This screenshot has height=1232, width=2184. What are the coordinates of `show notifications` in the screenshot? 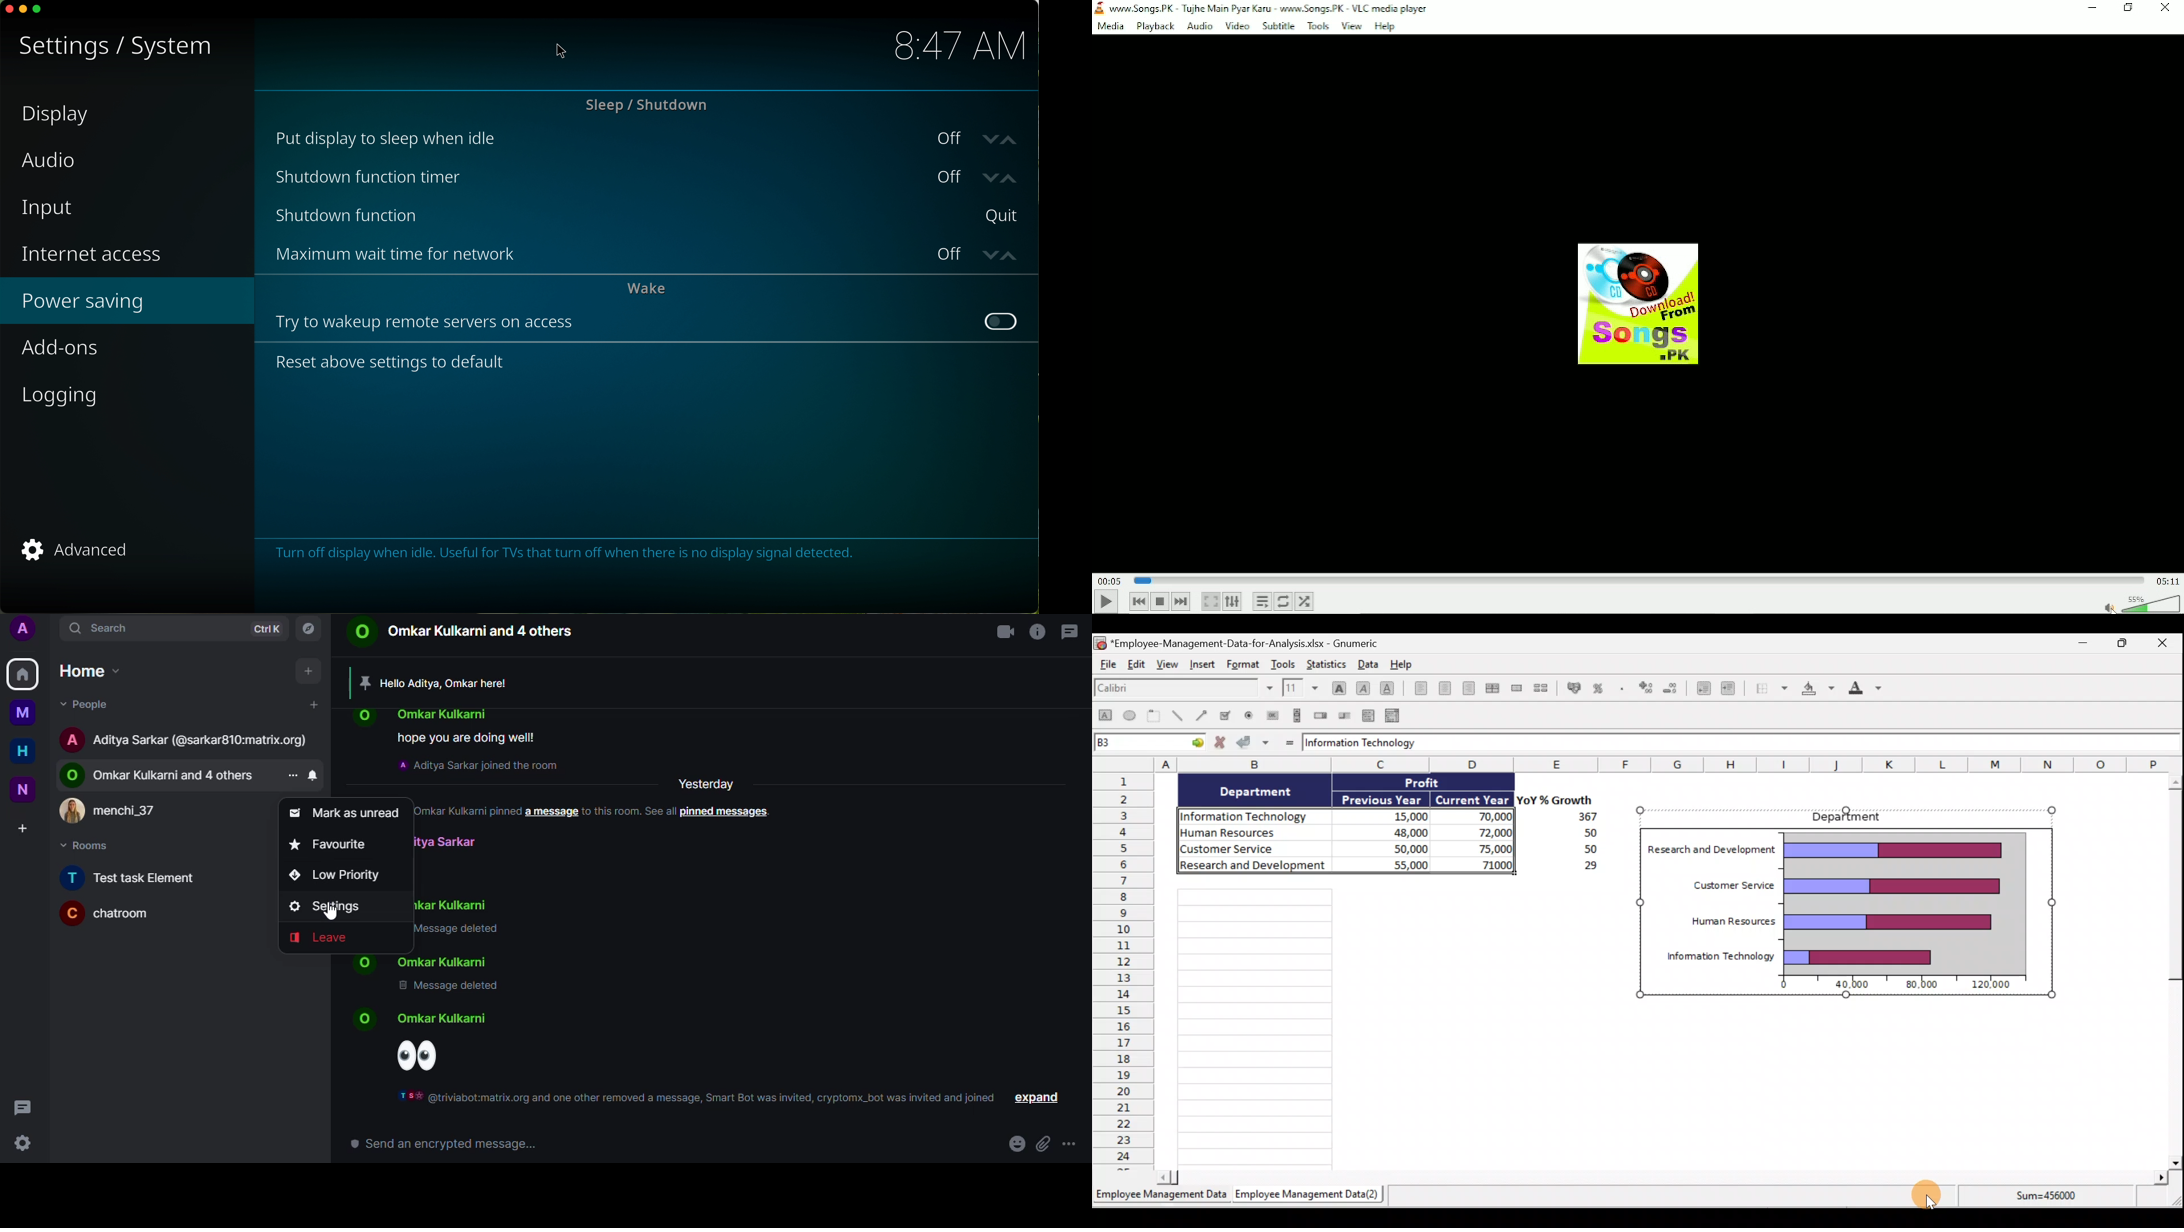 It's located at (650, 178).